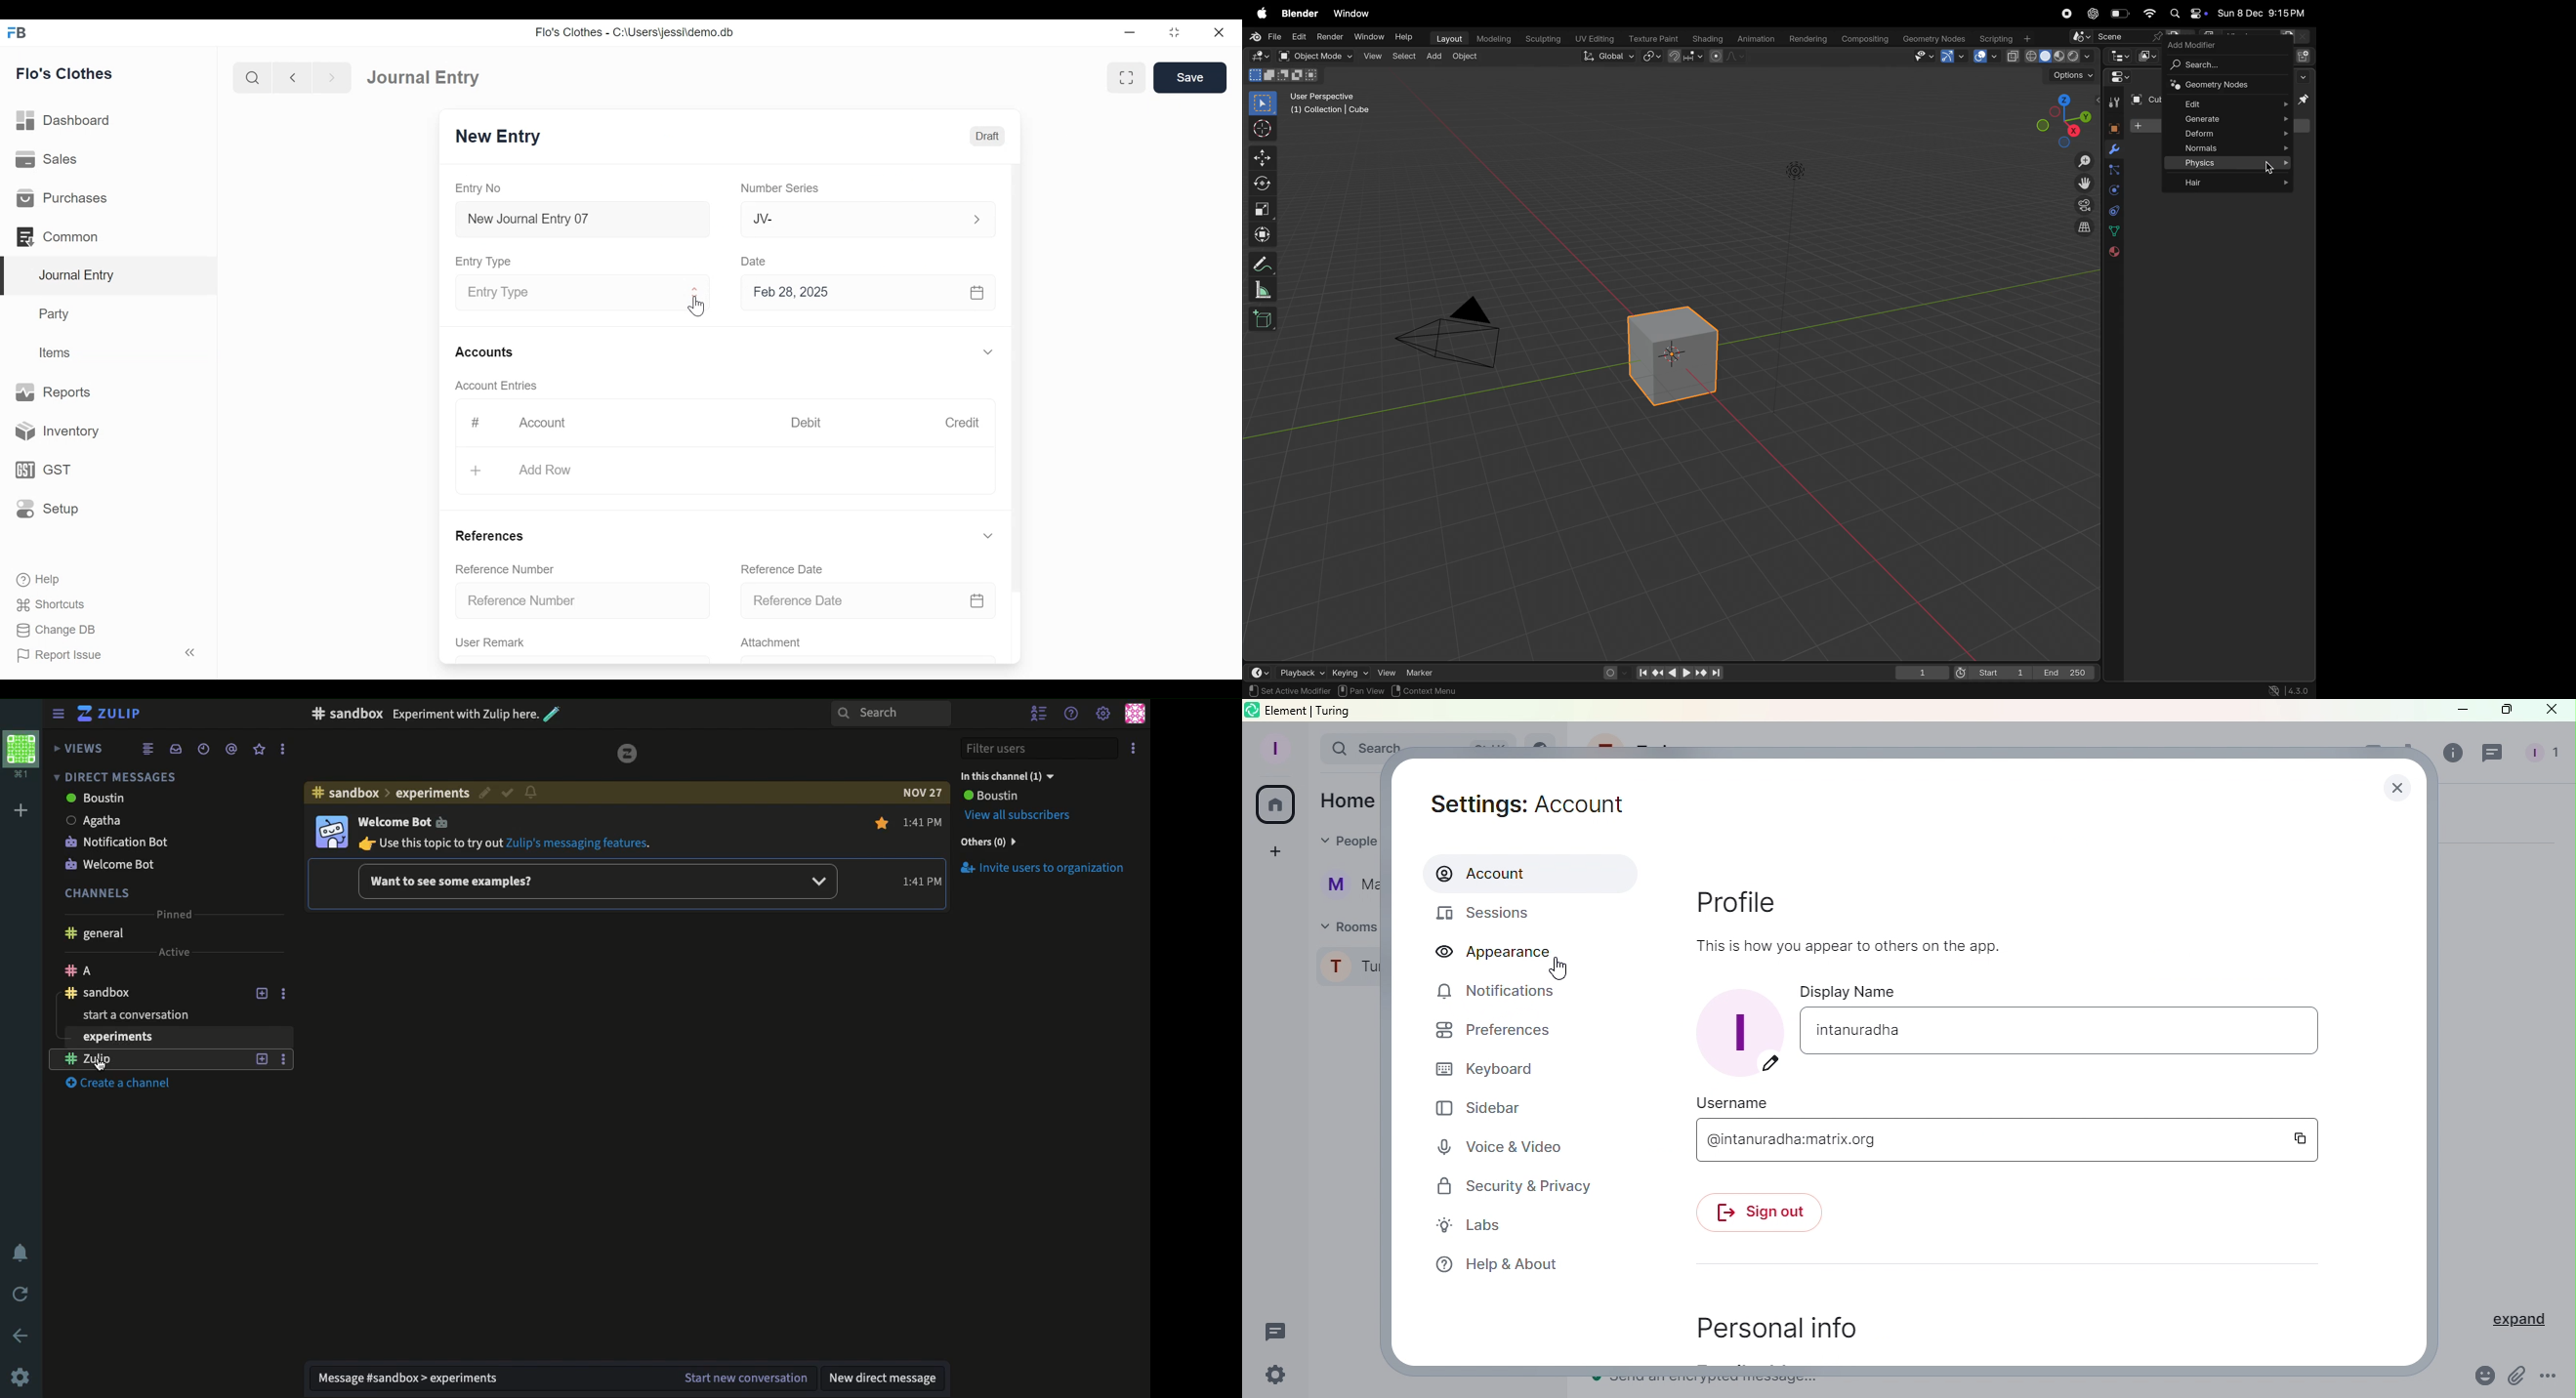 The width and height of the screenshot is (2576, 1400). I want to click on drop down, so click(2306, 76).